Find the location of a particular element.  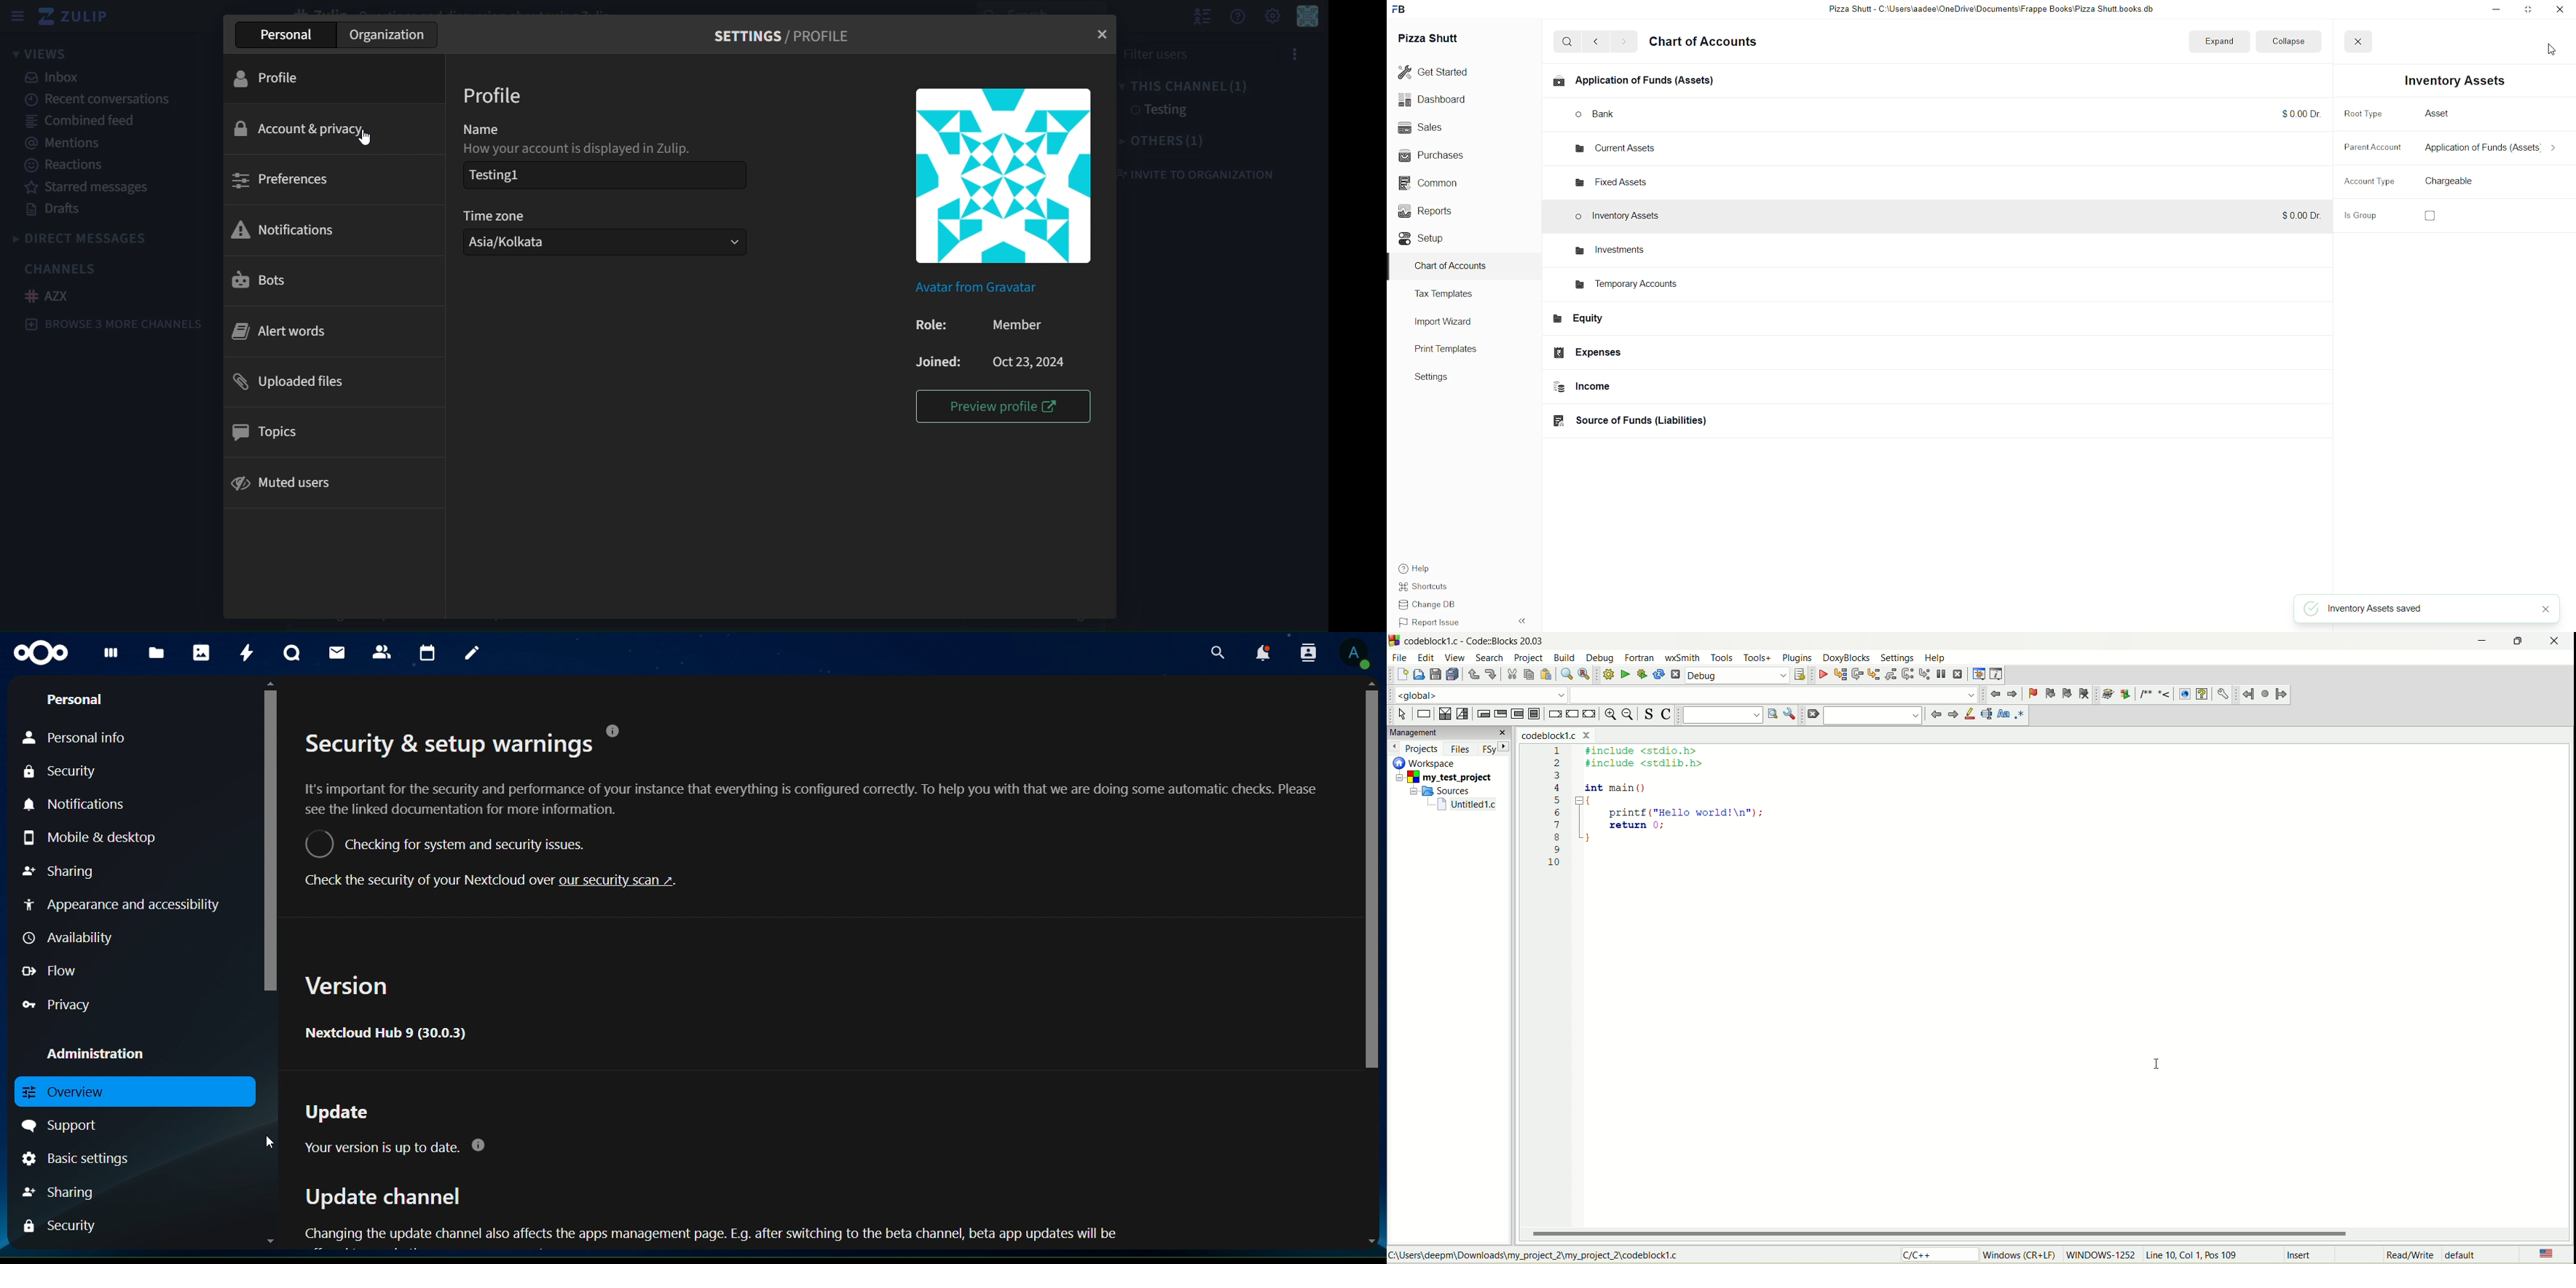

block instruction is located at coordinates (1534, 714).